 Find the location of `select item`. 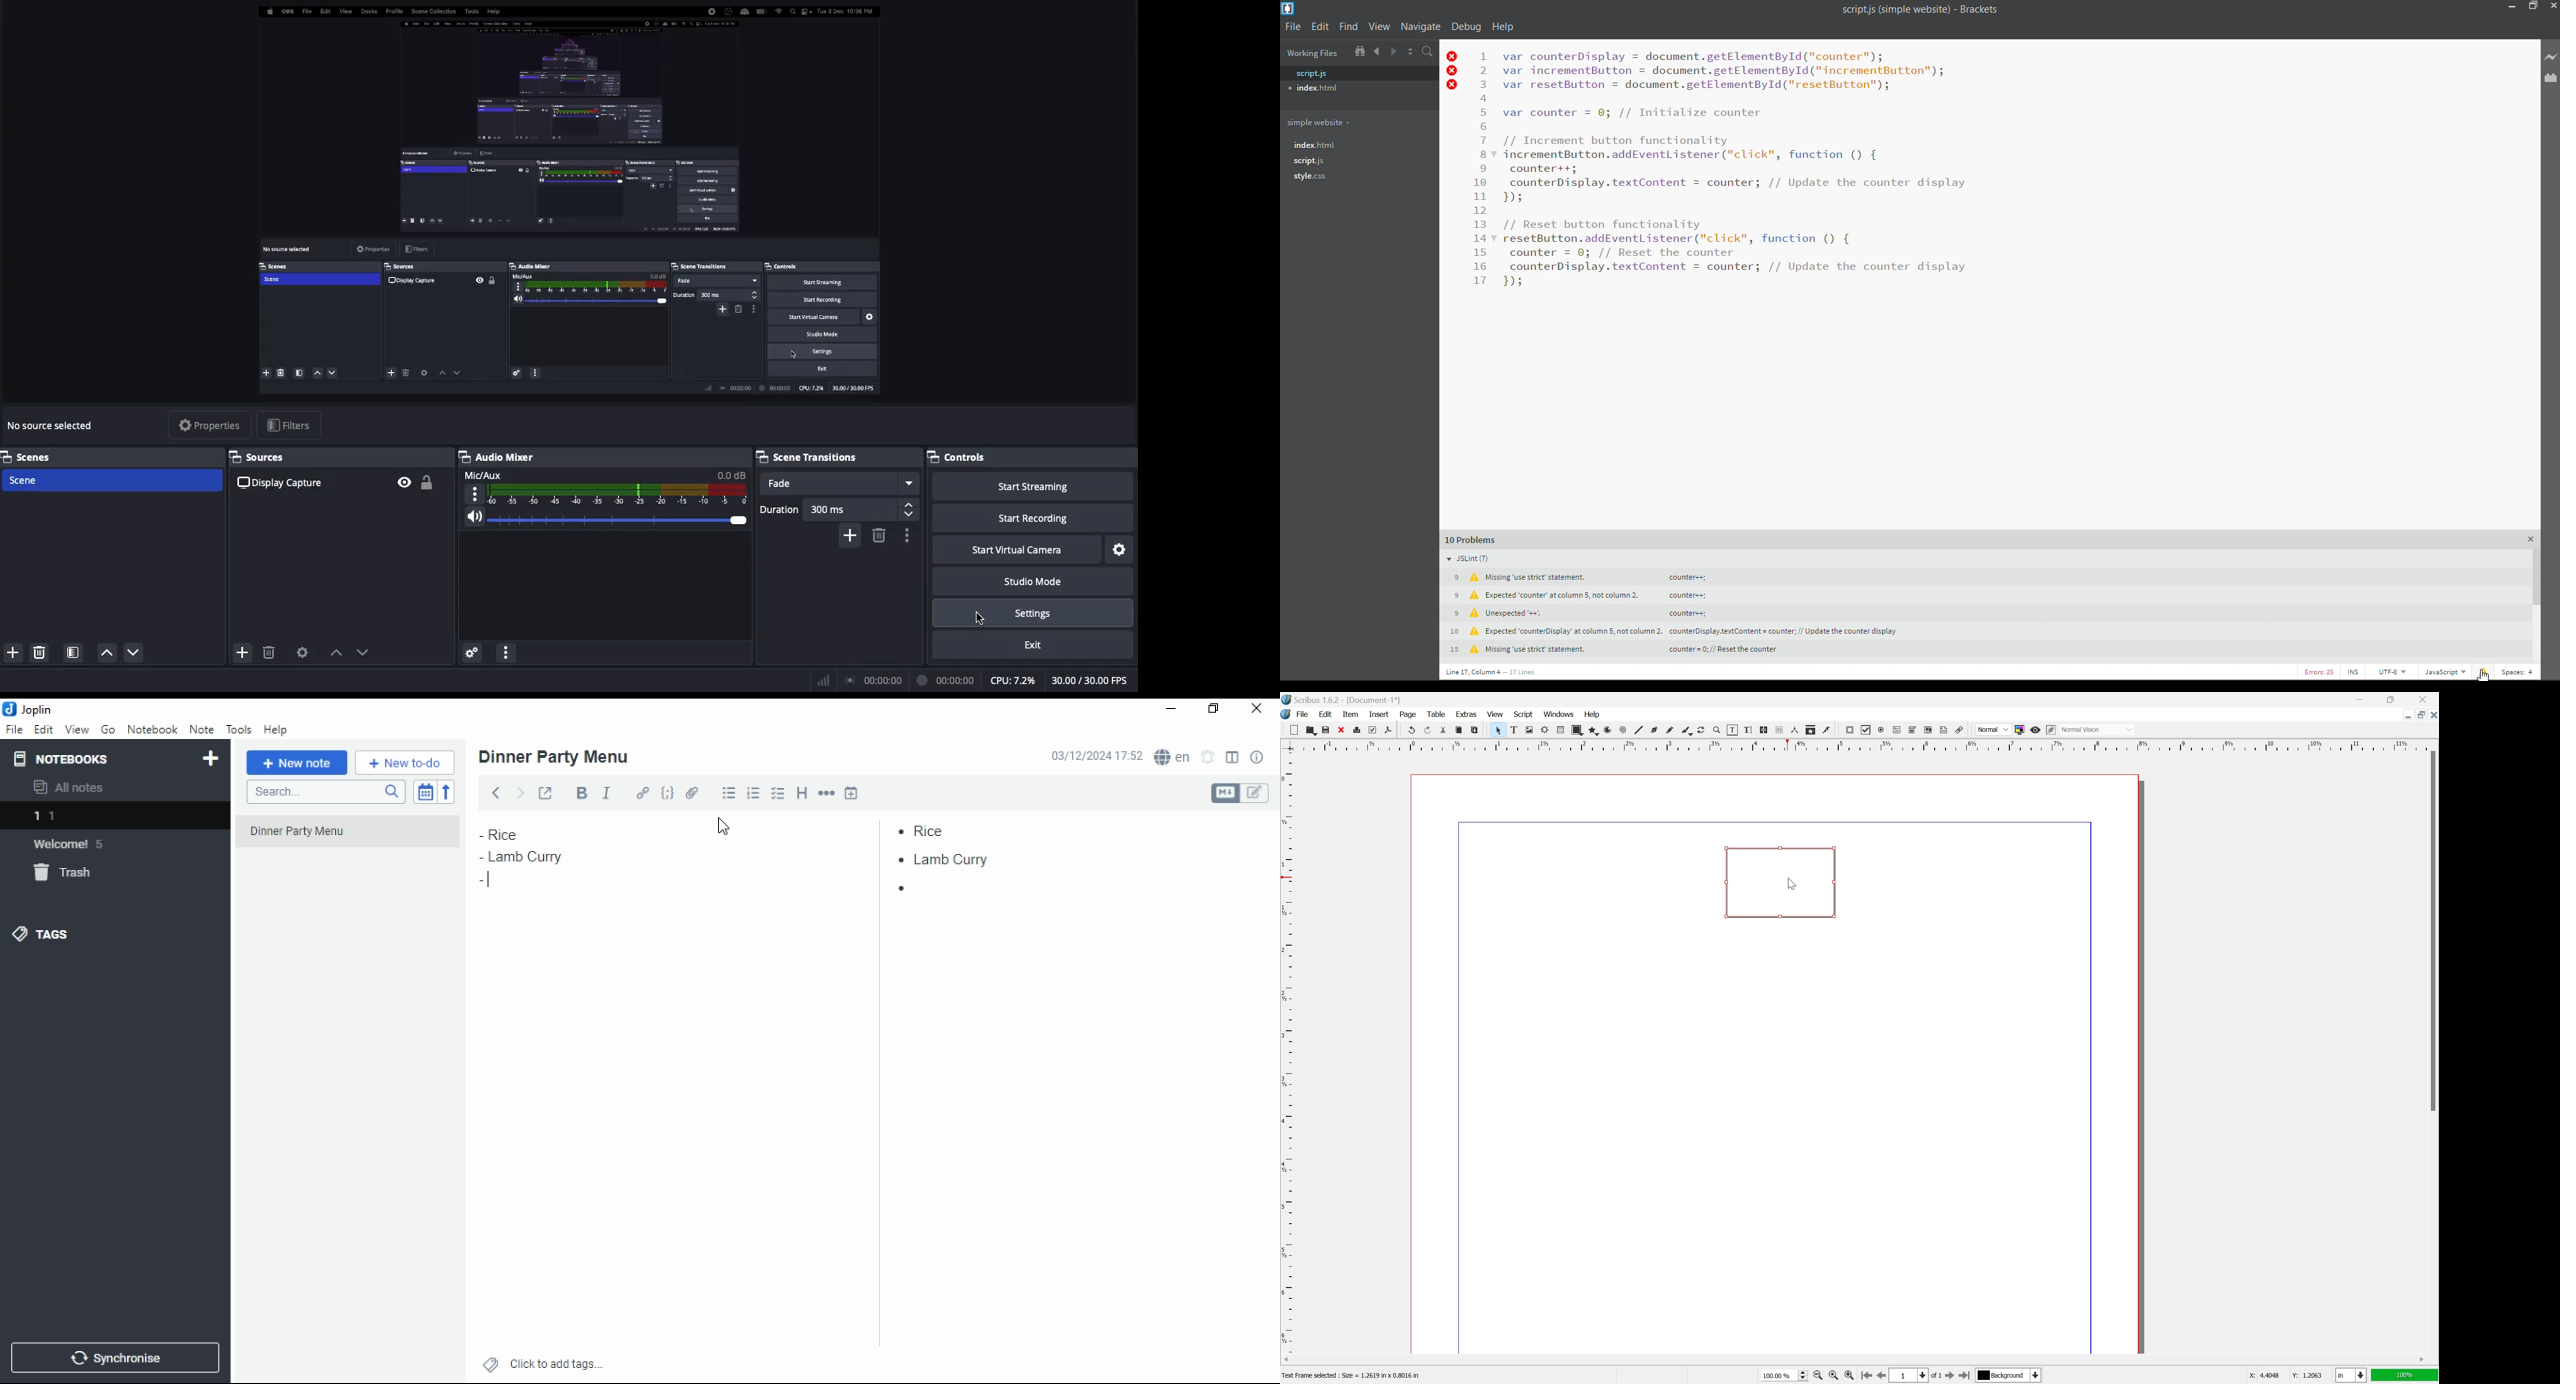

select item is located at coordinates (1498, 730).